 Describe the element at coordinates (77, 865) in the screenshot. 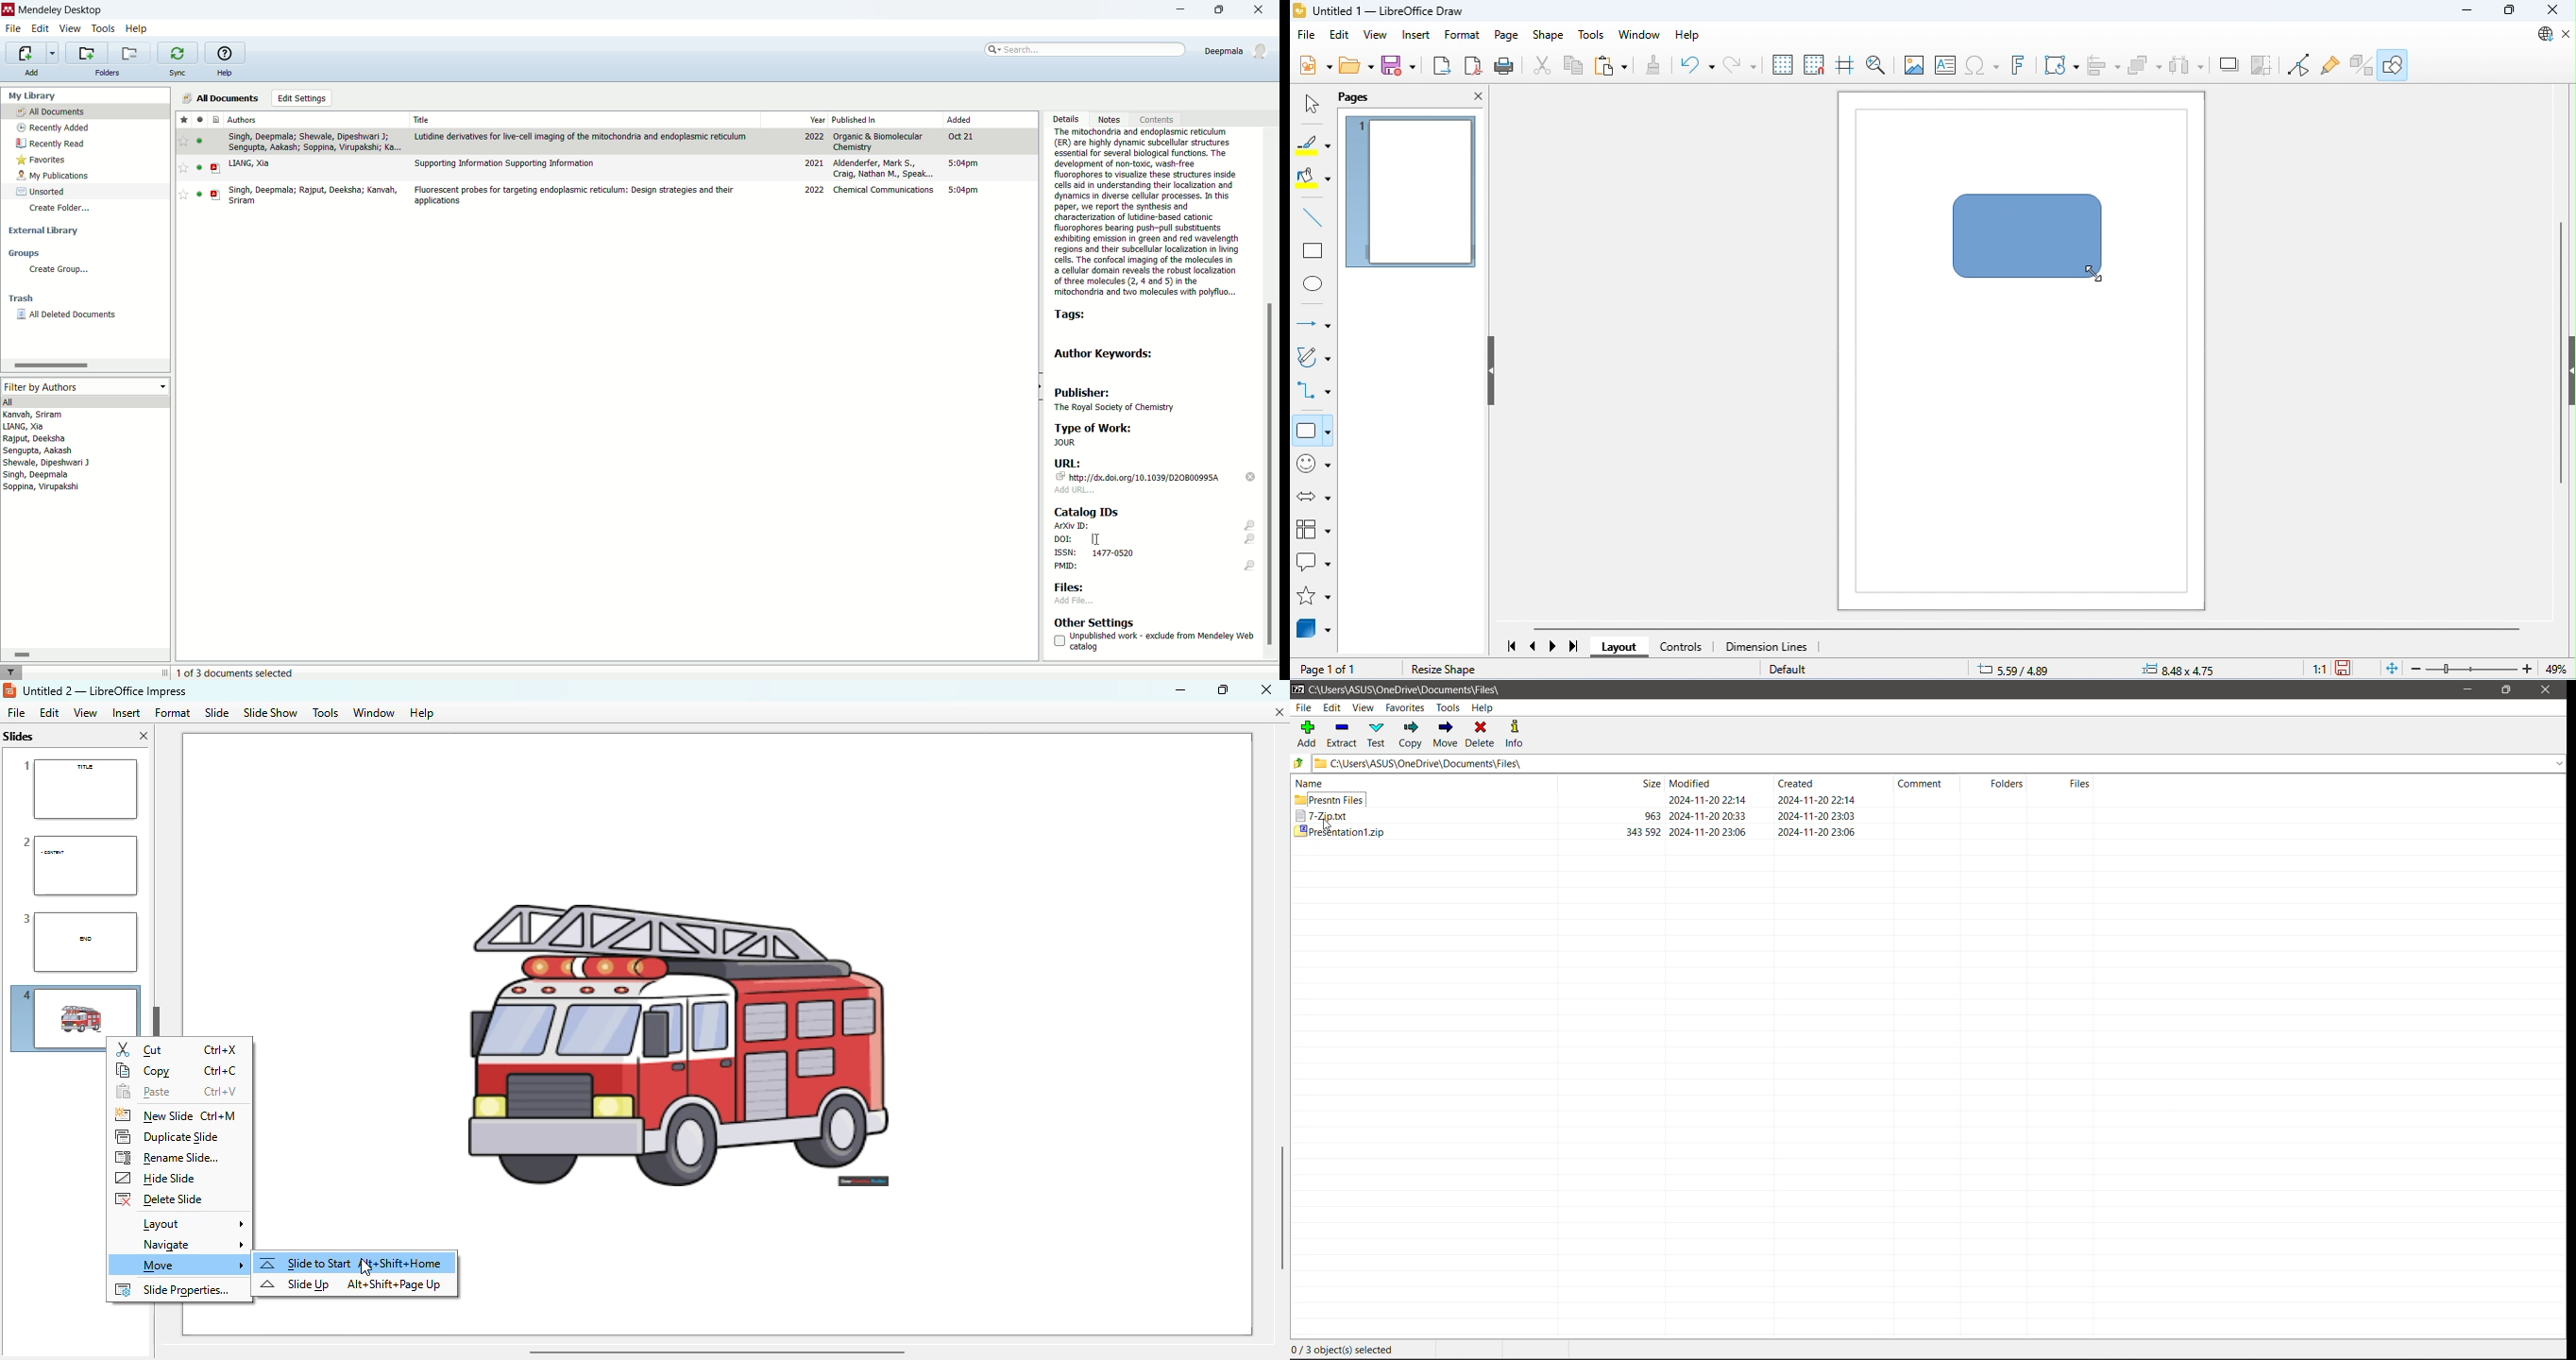

I see `slide 2` at that location.